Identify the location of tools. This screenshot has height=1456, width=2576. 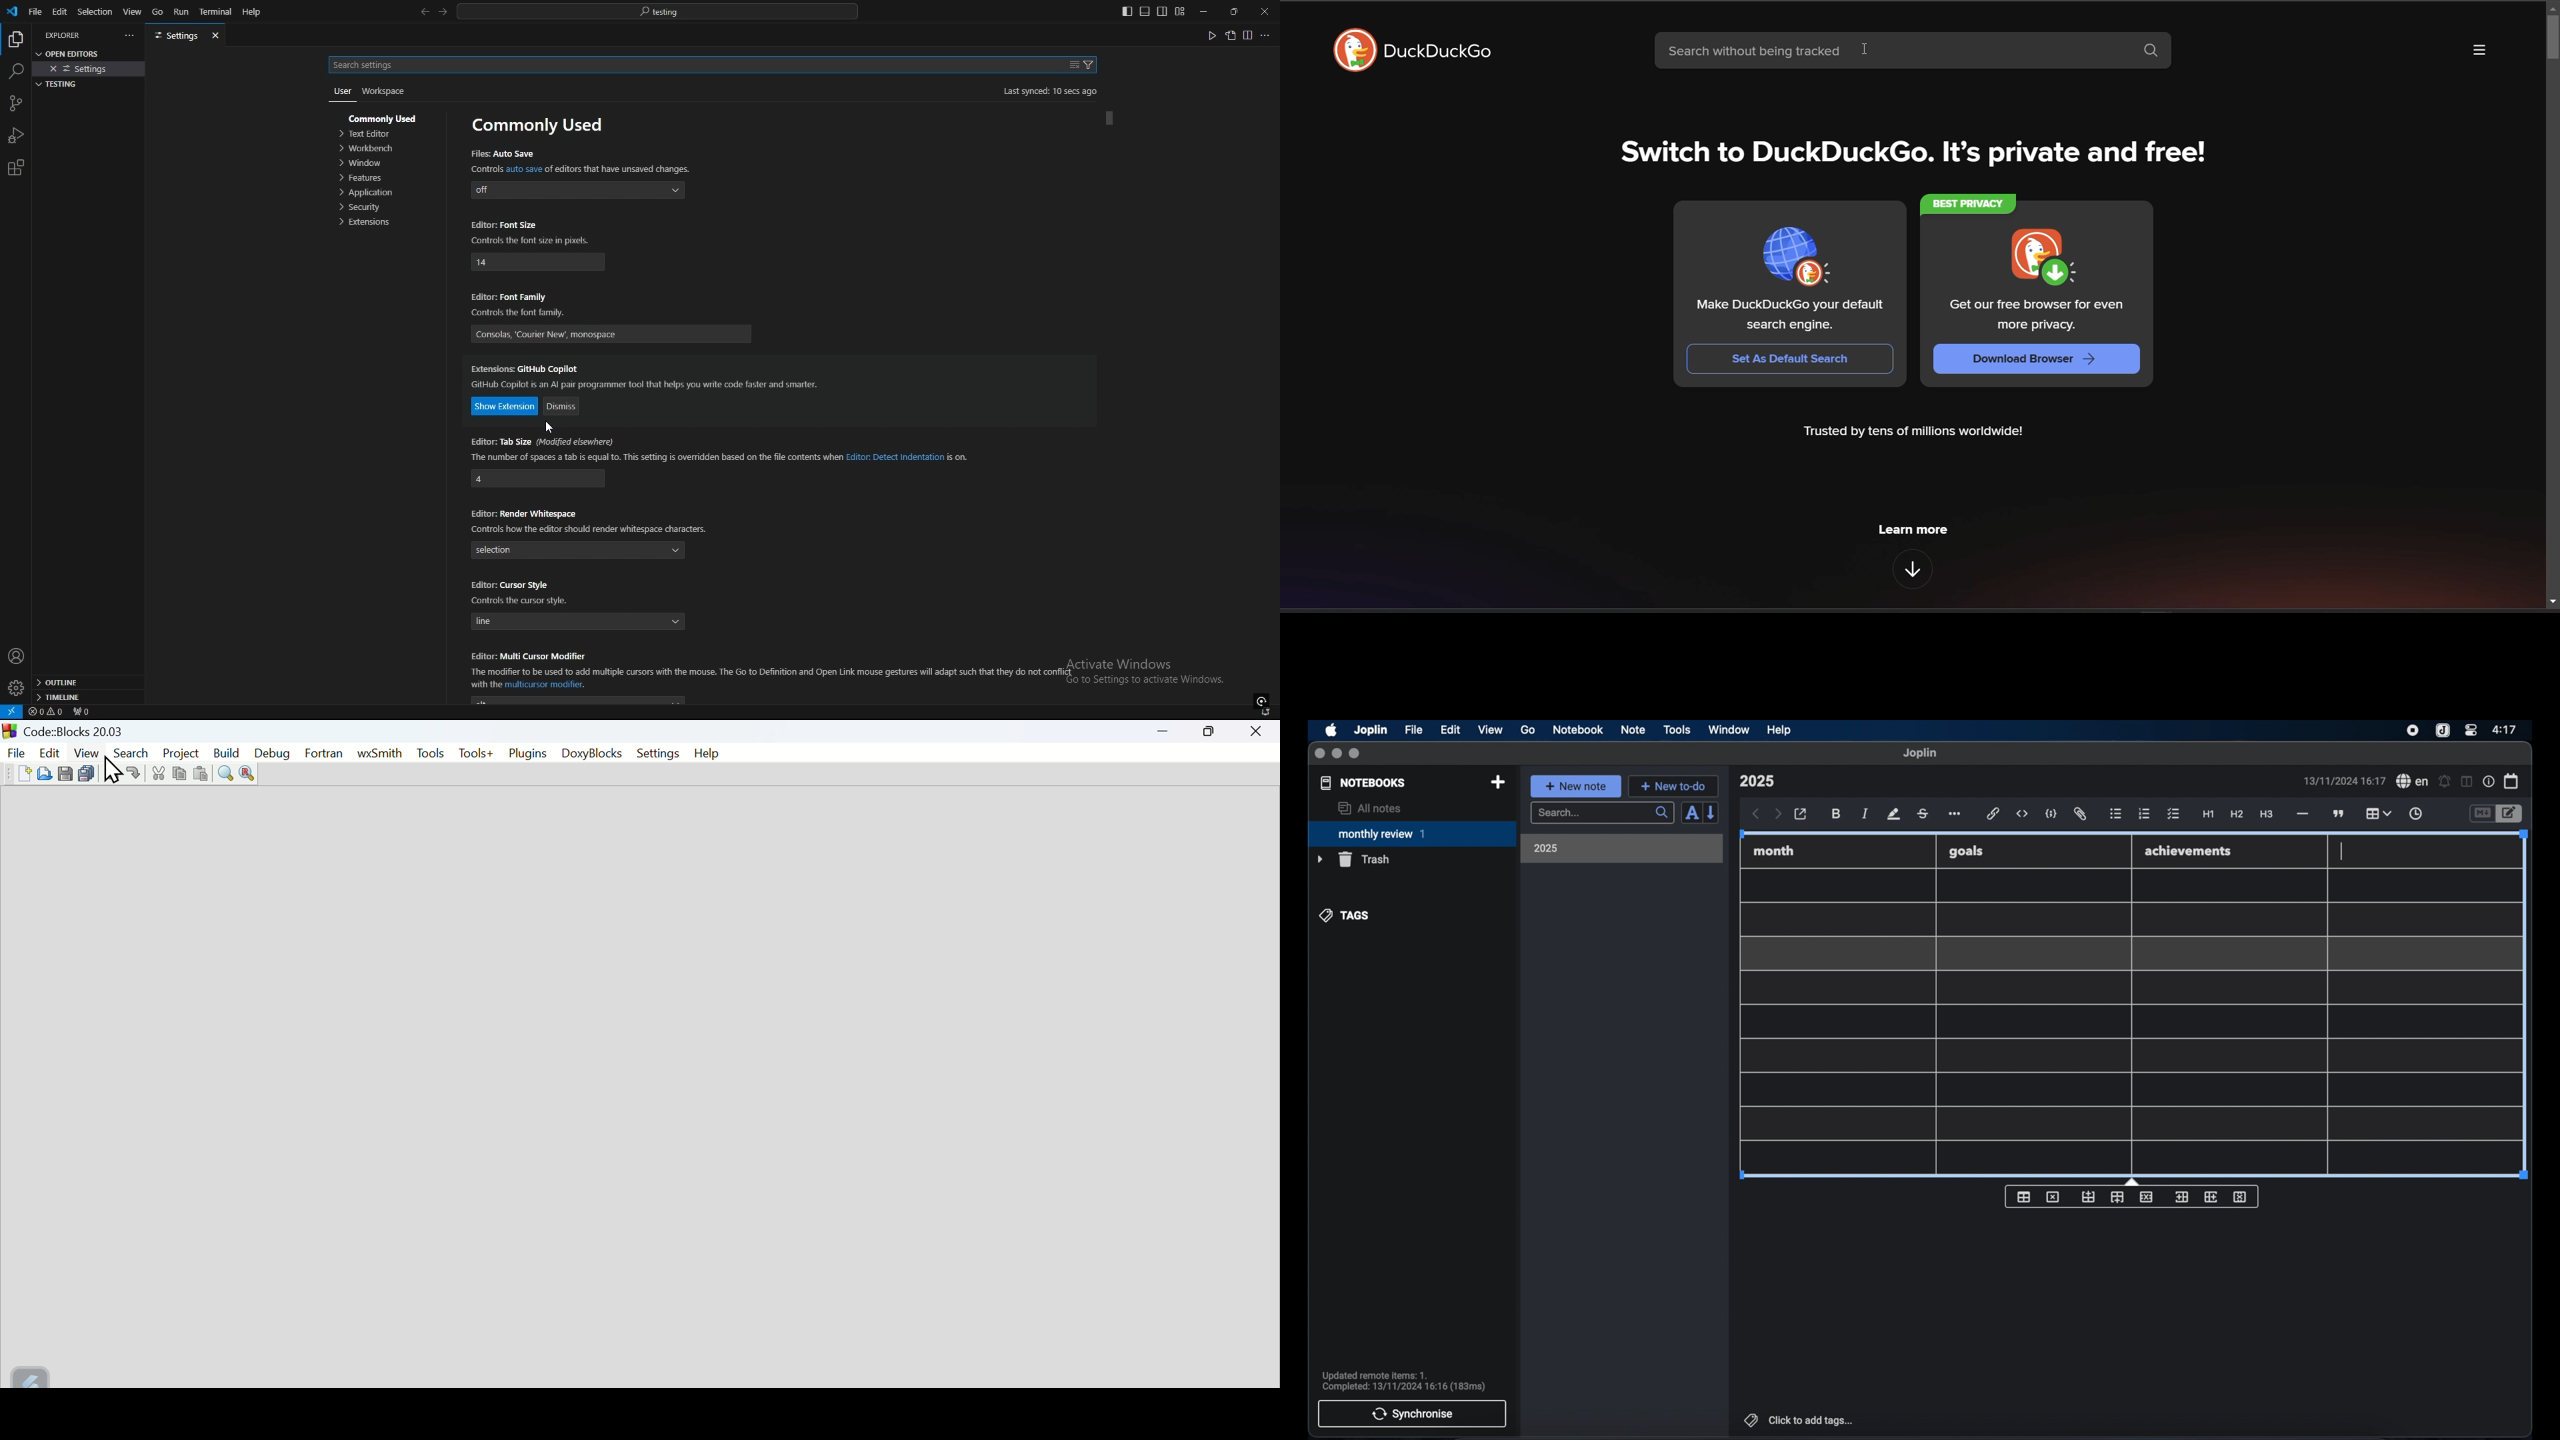
(1677, 729).